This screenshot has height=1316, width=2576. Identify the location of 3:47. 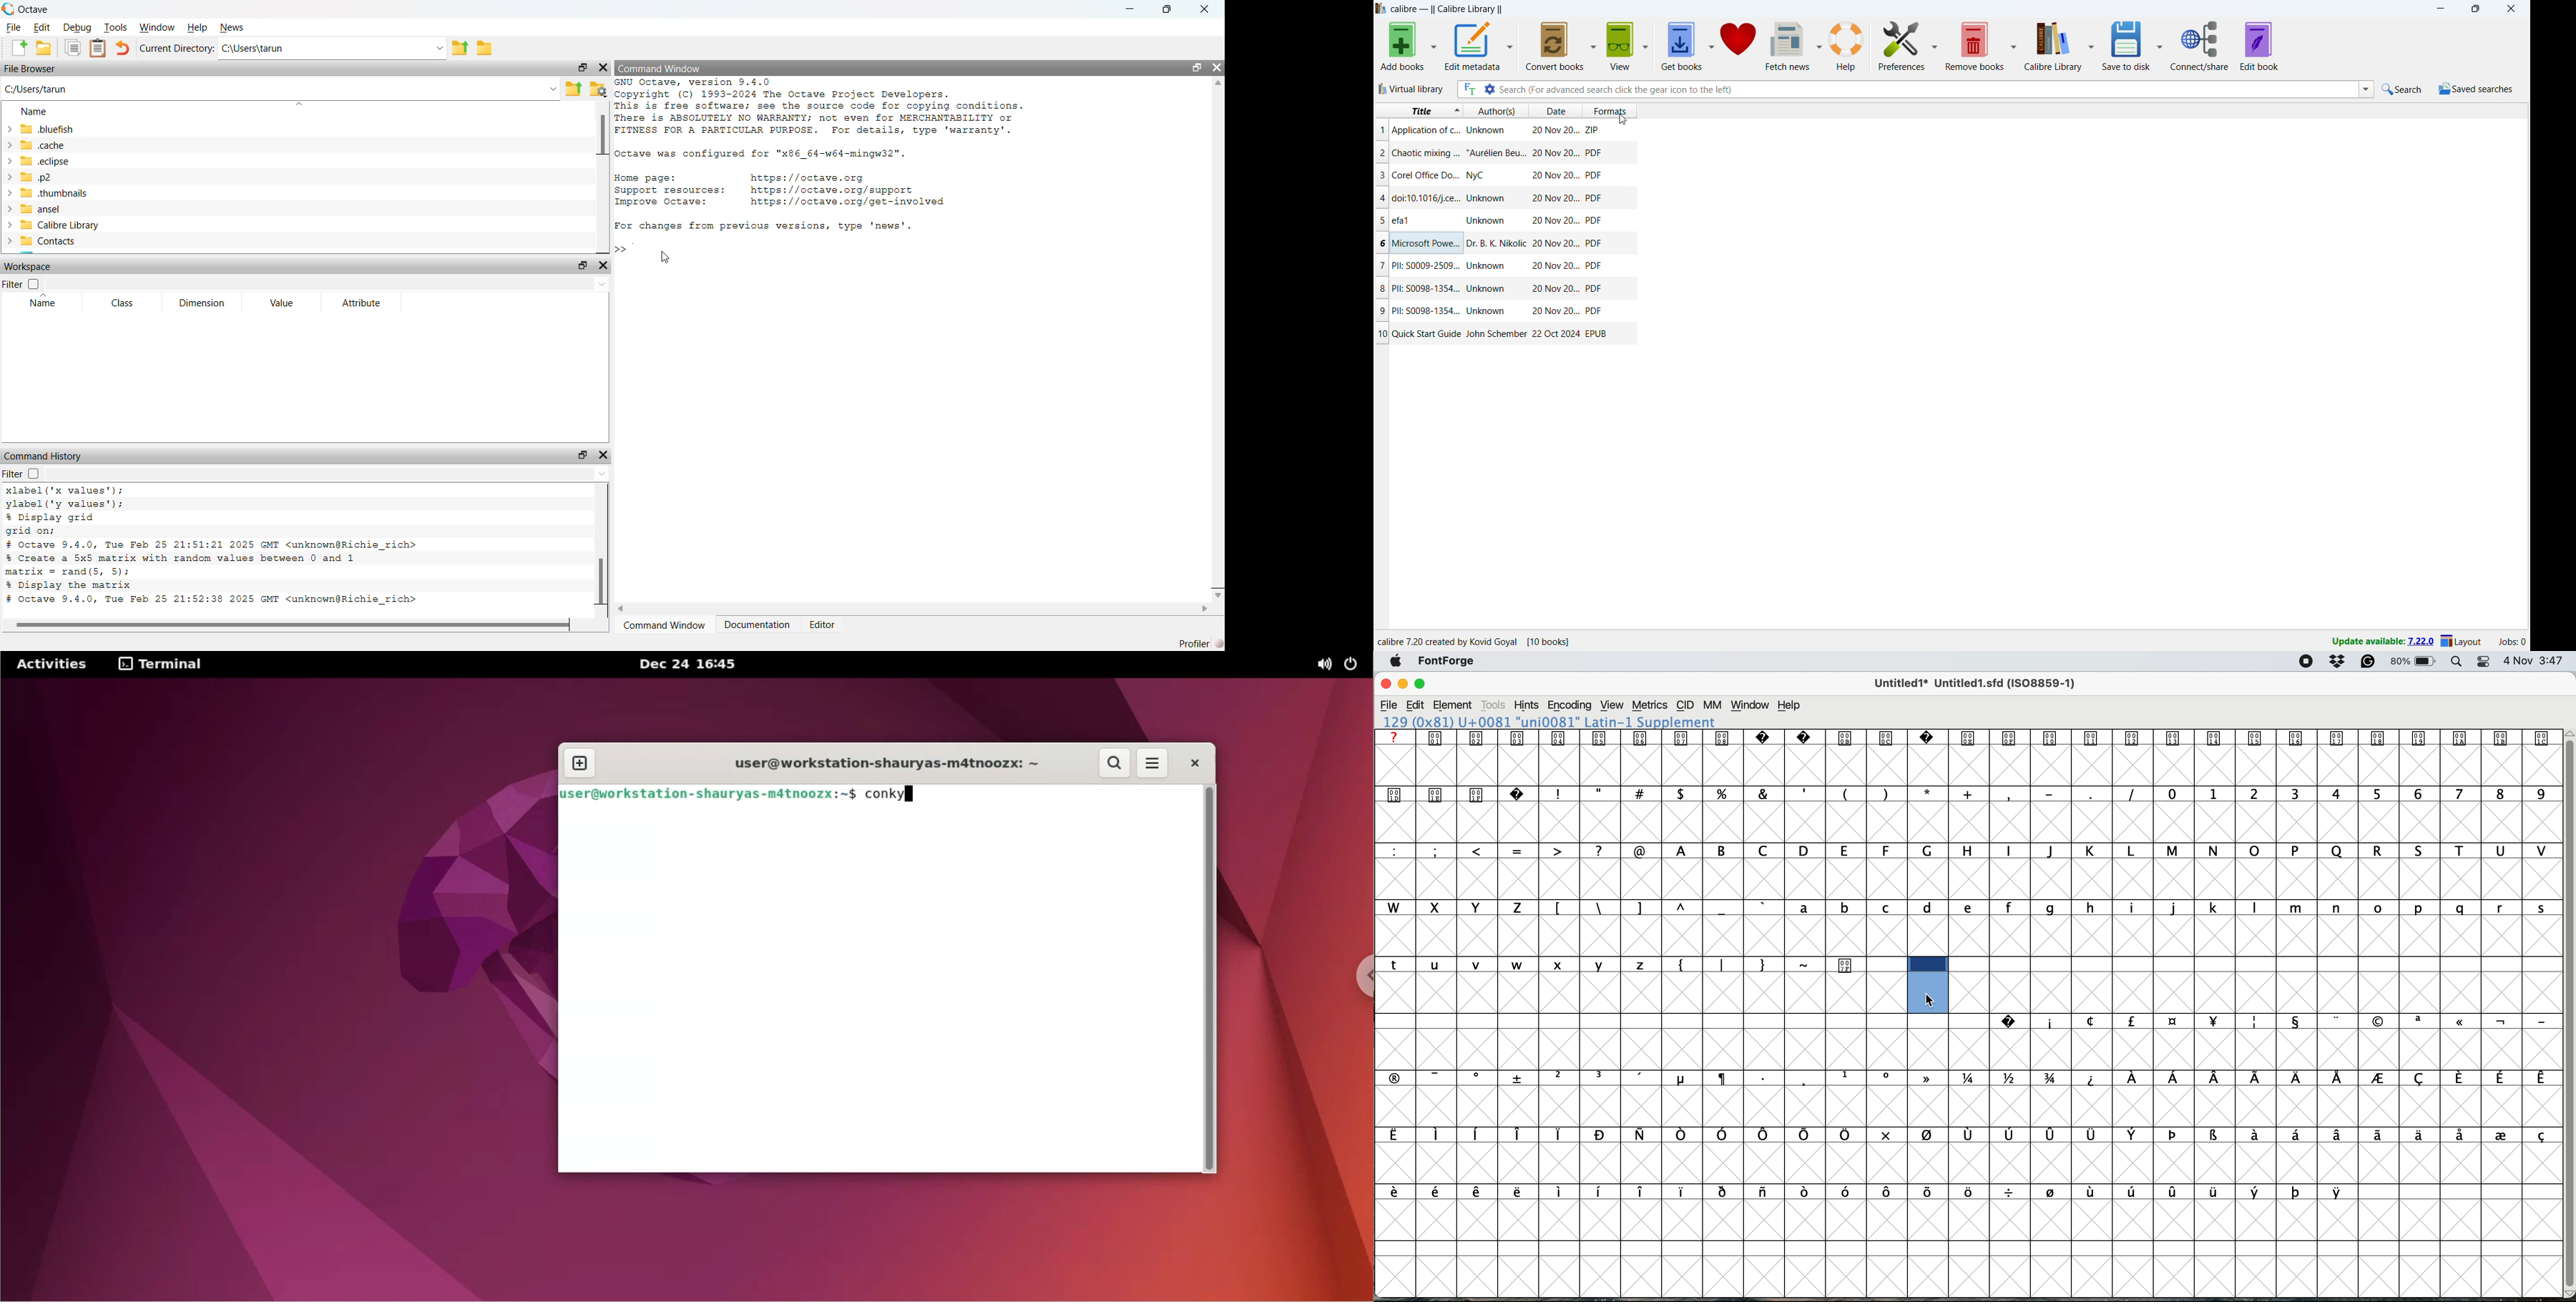
(2551, 662).